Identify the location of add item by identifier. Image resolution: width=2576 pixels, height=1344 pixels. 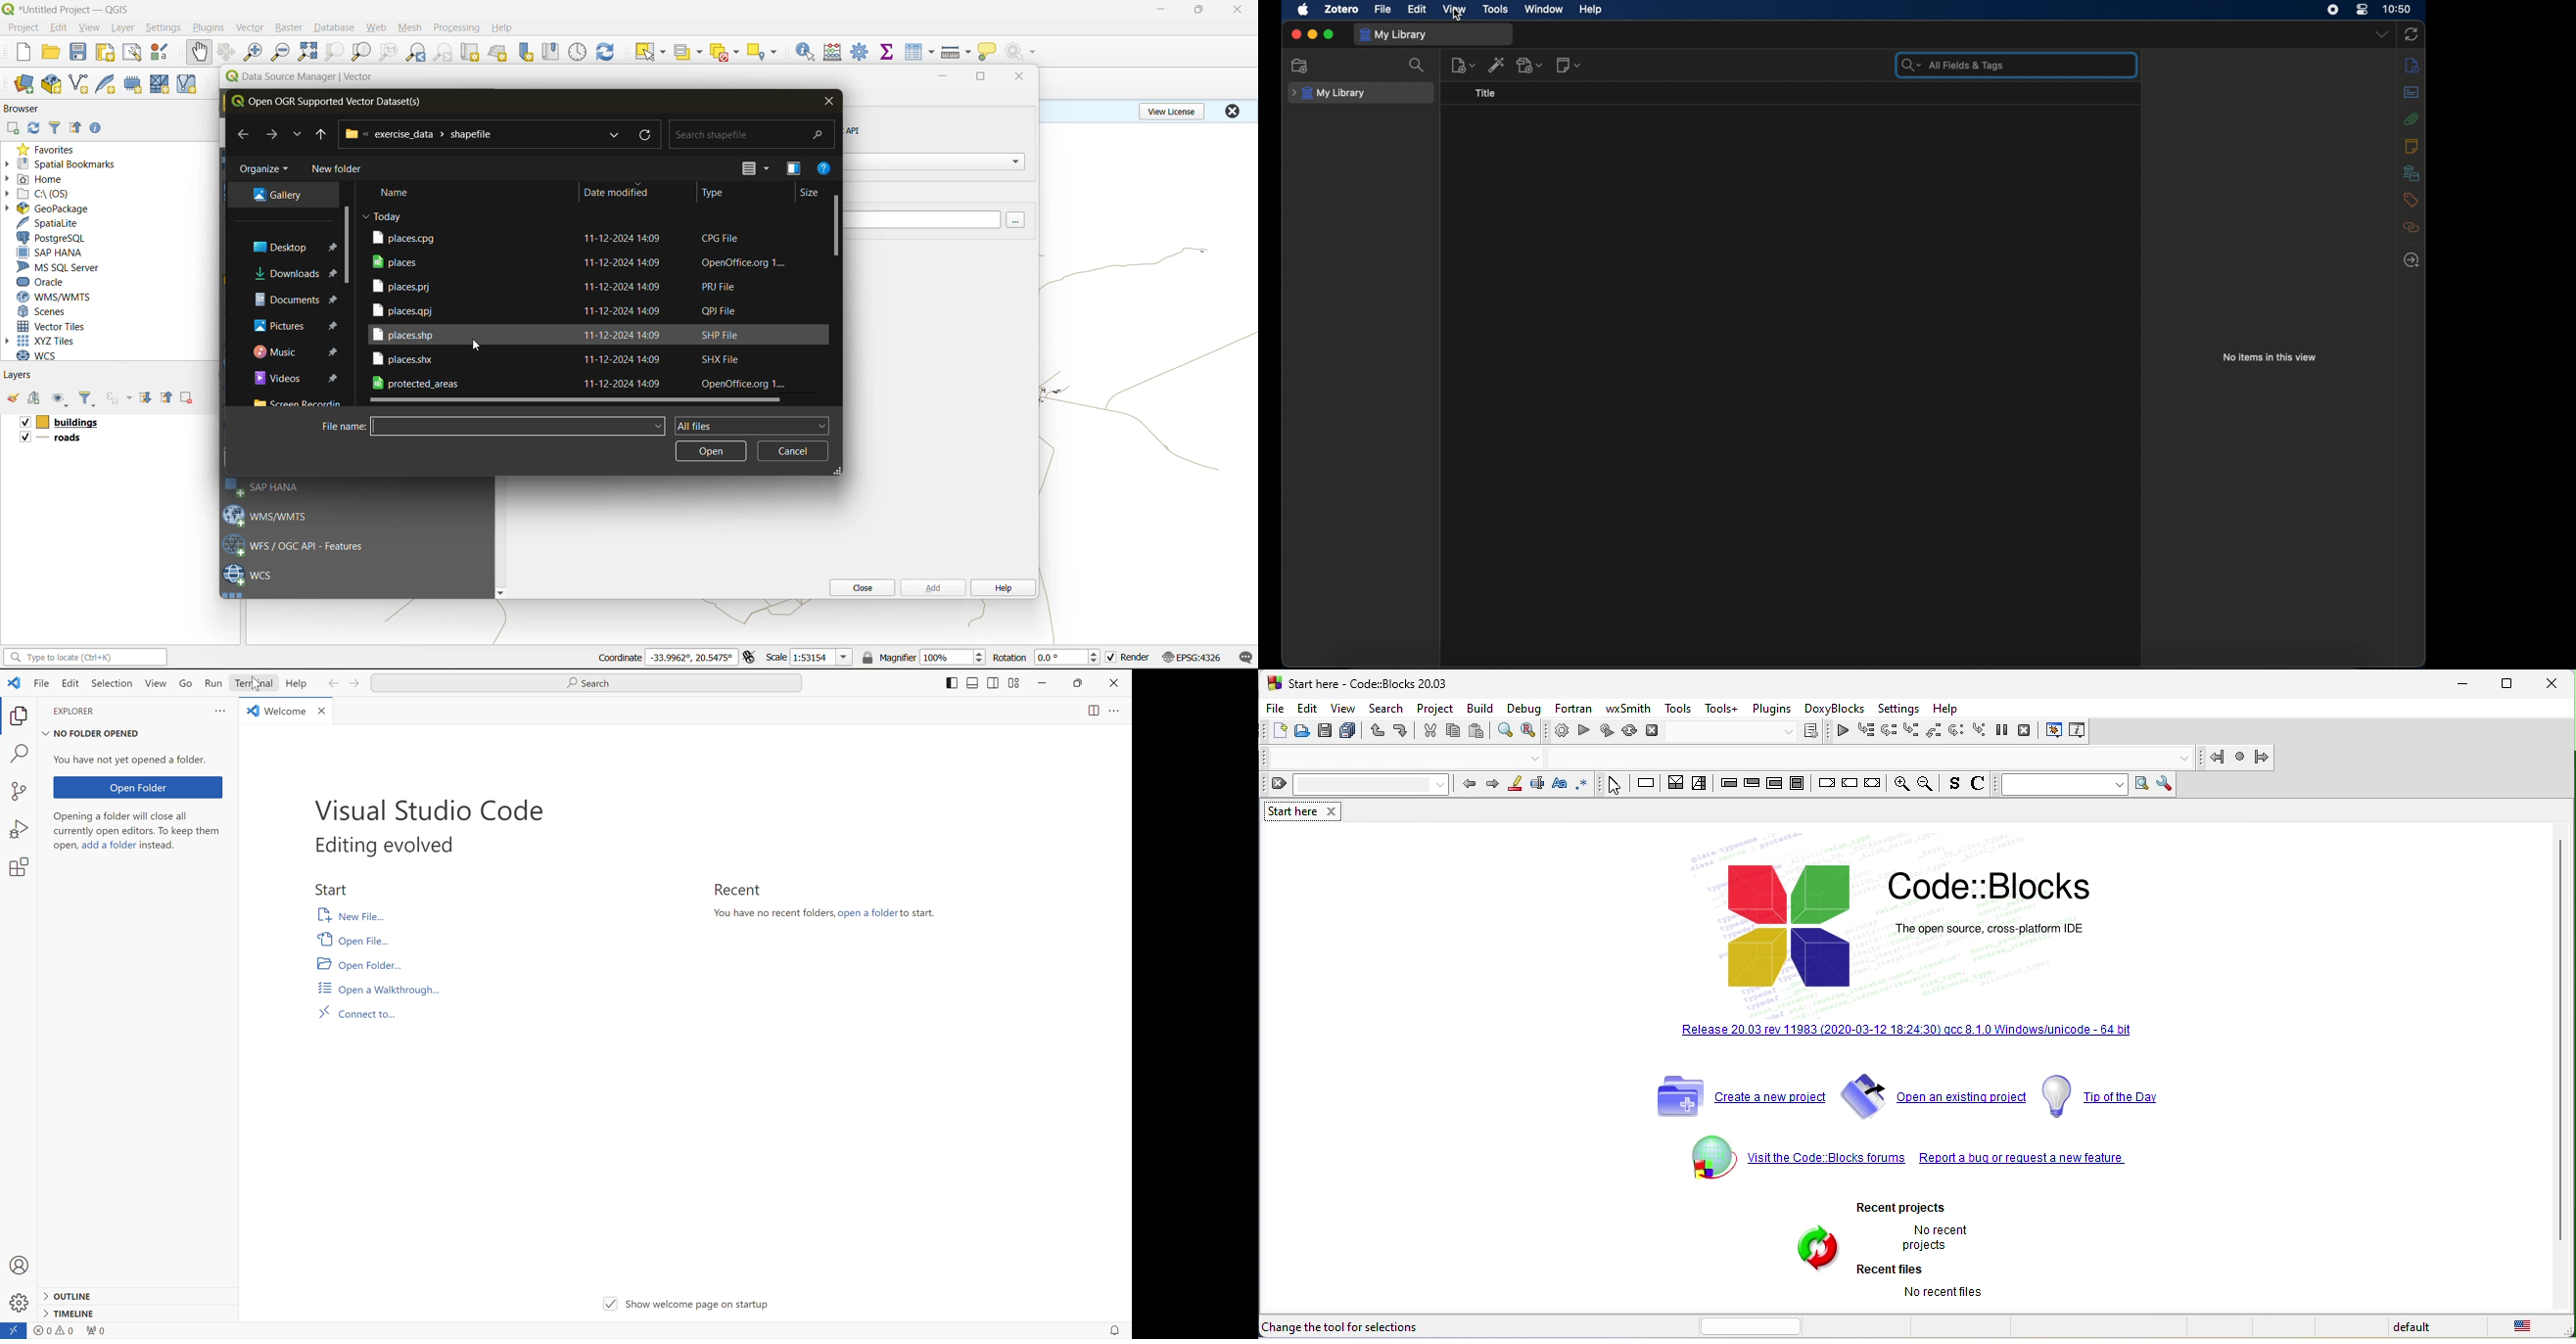
(1497, 64).